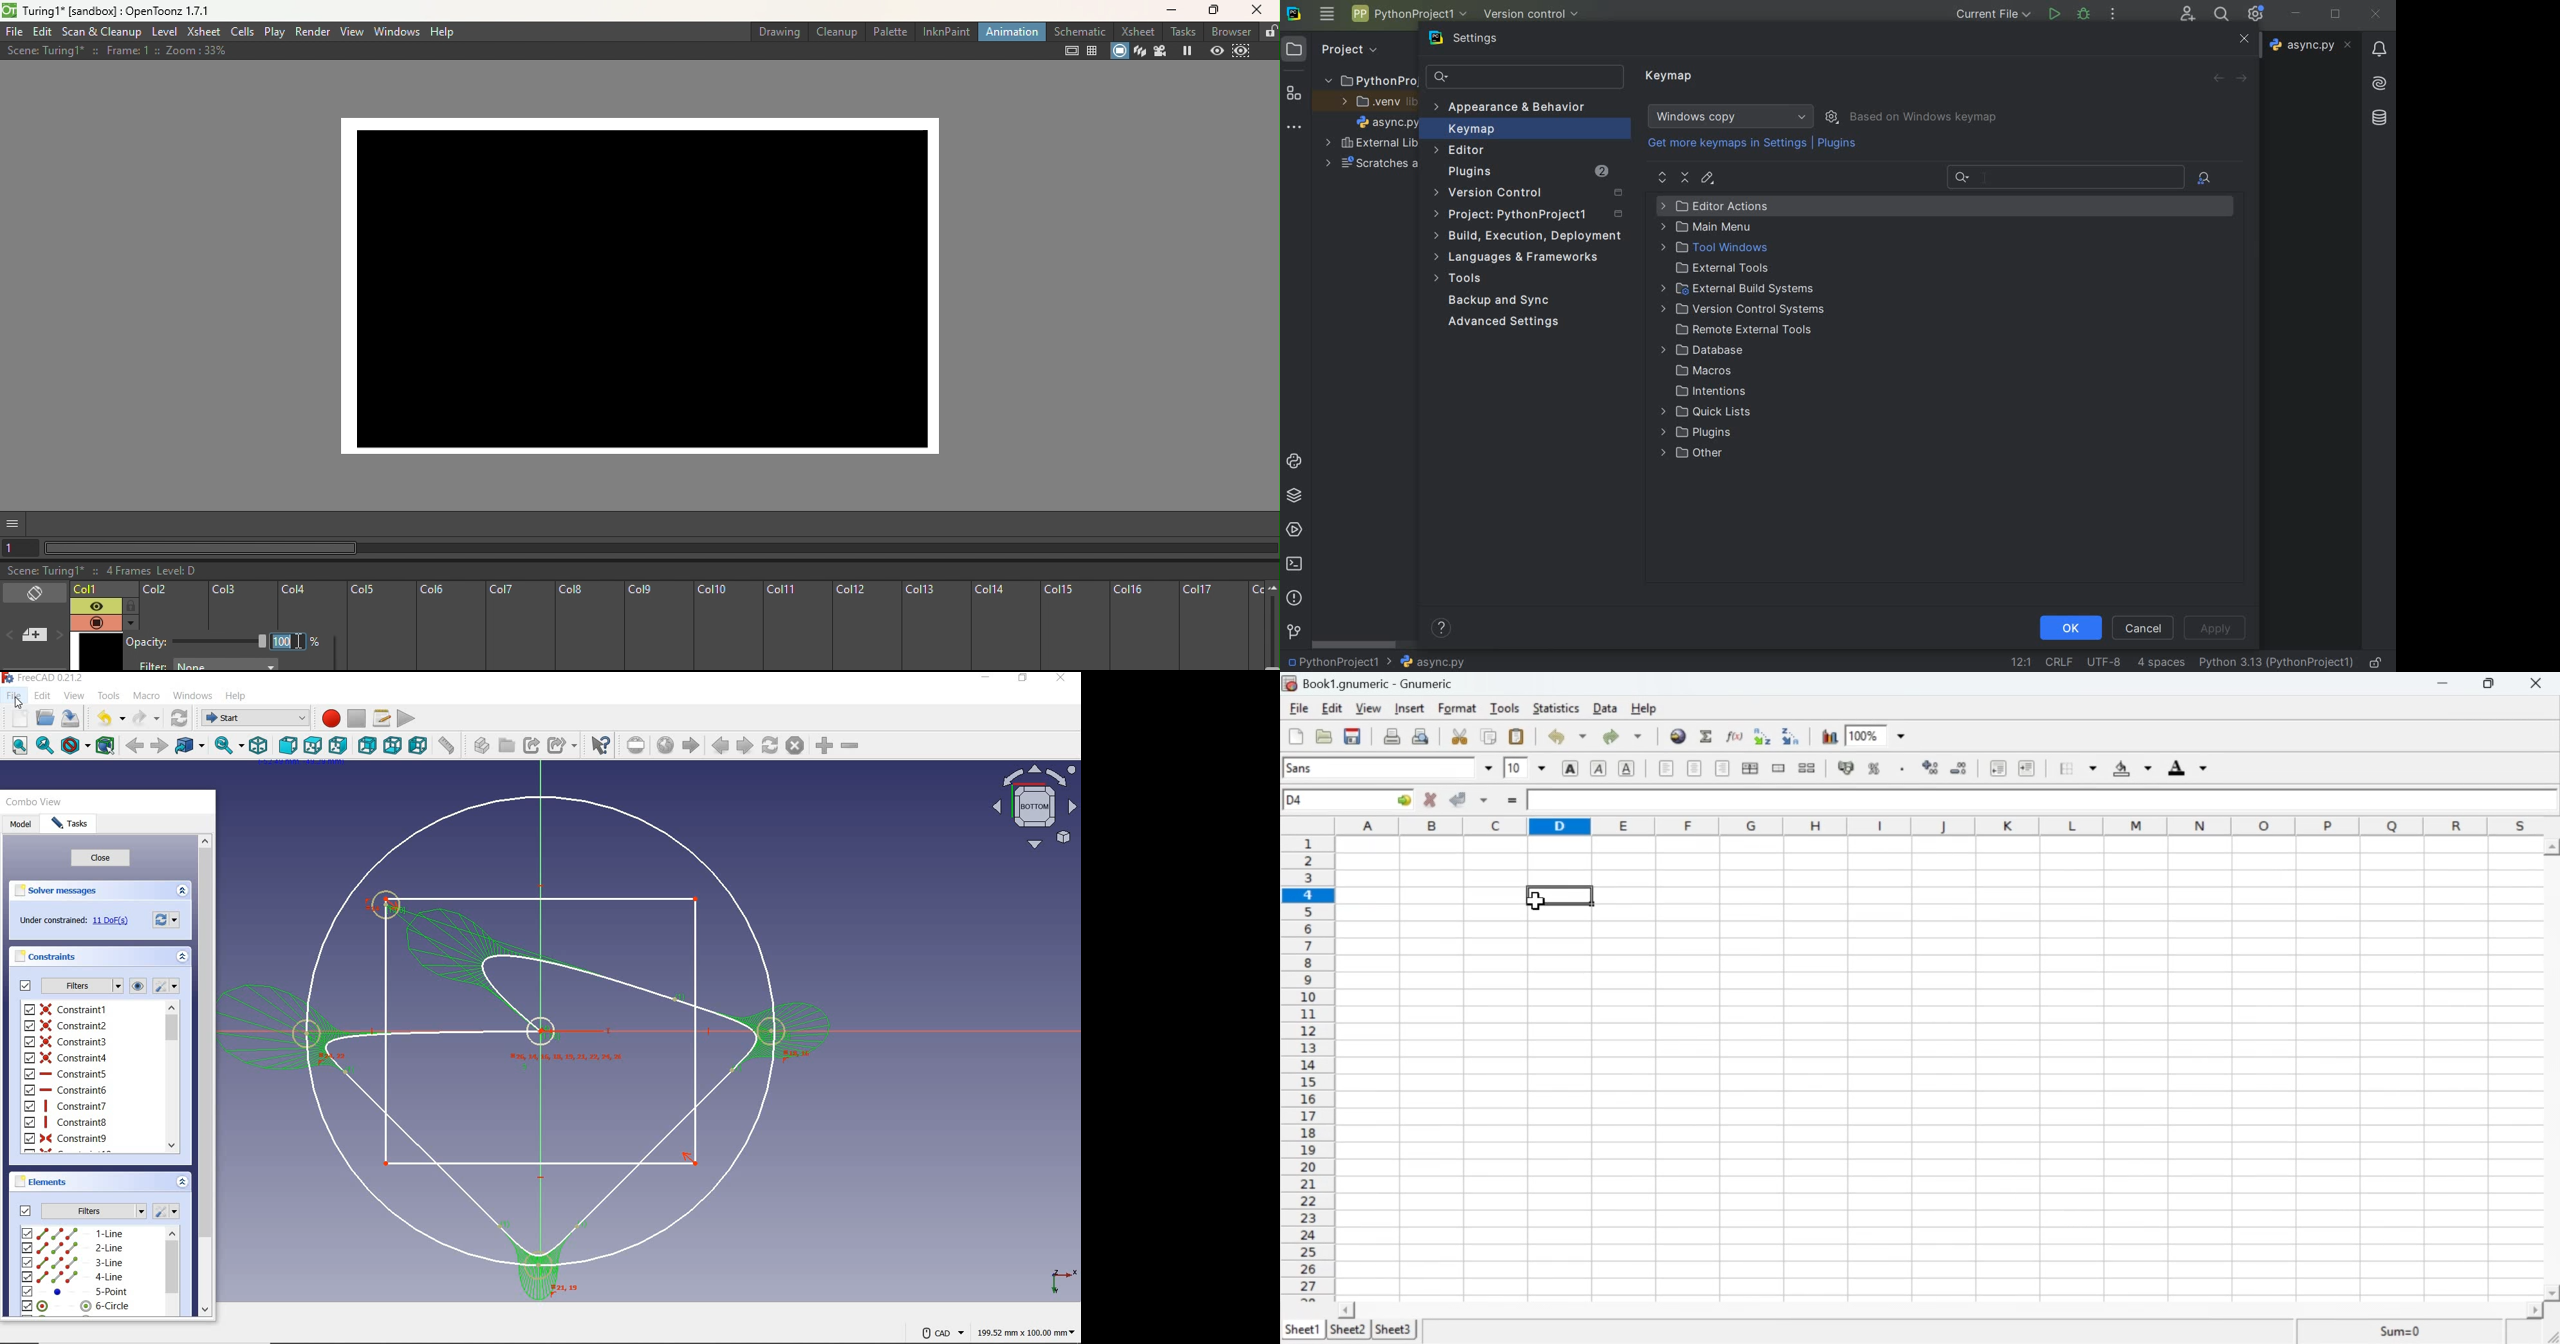 Image resolution: width=2576 pixels, height=1344 pixels. What do you see at coordinates (106, 717) in the screenshot?
I see `undo` at bounding box center [106, 717].